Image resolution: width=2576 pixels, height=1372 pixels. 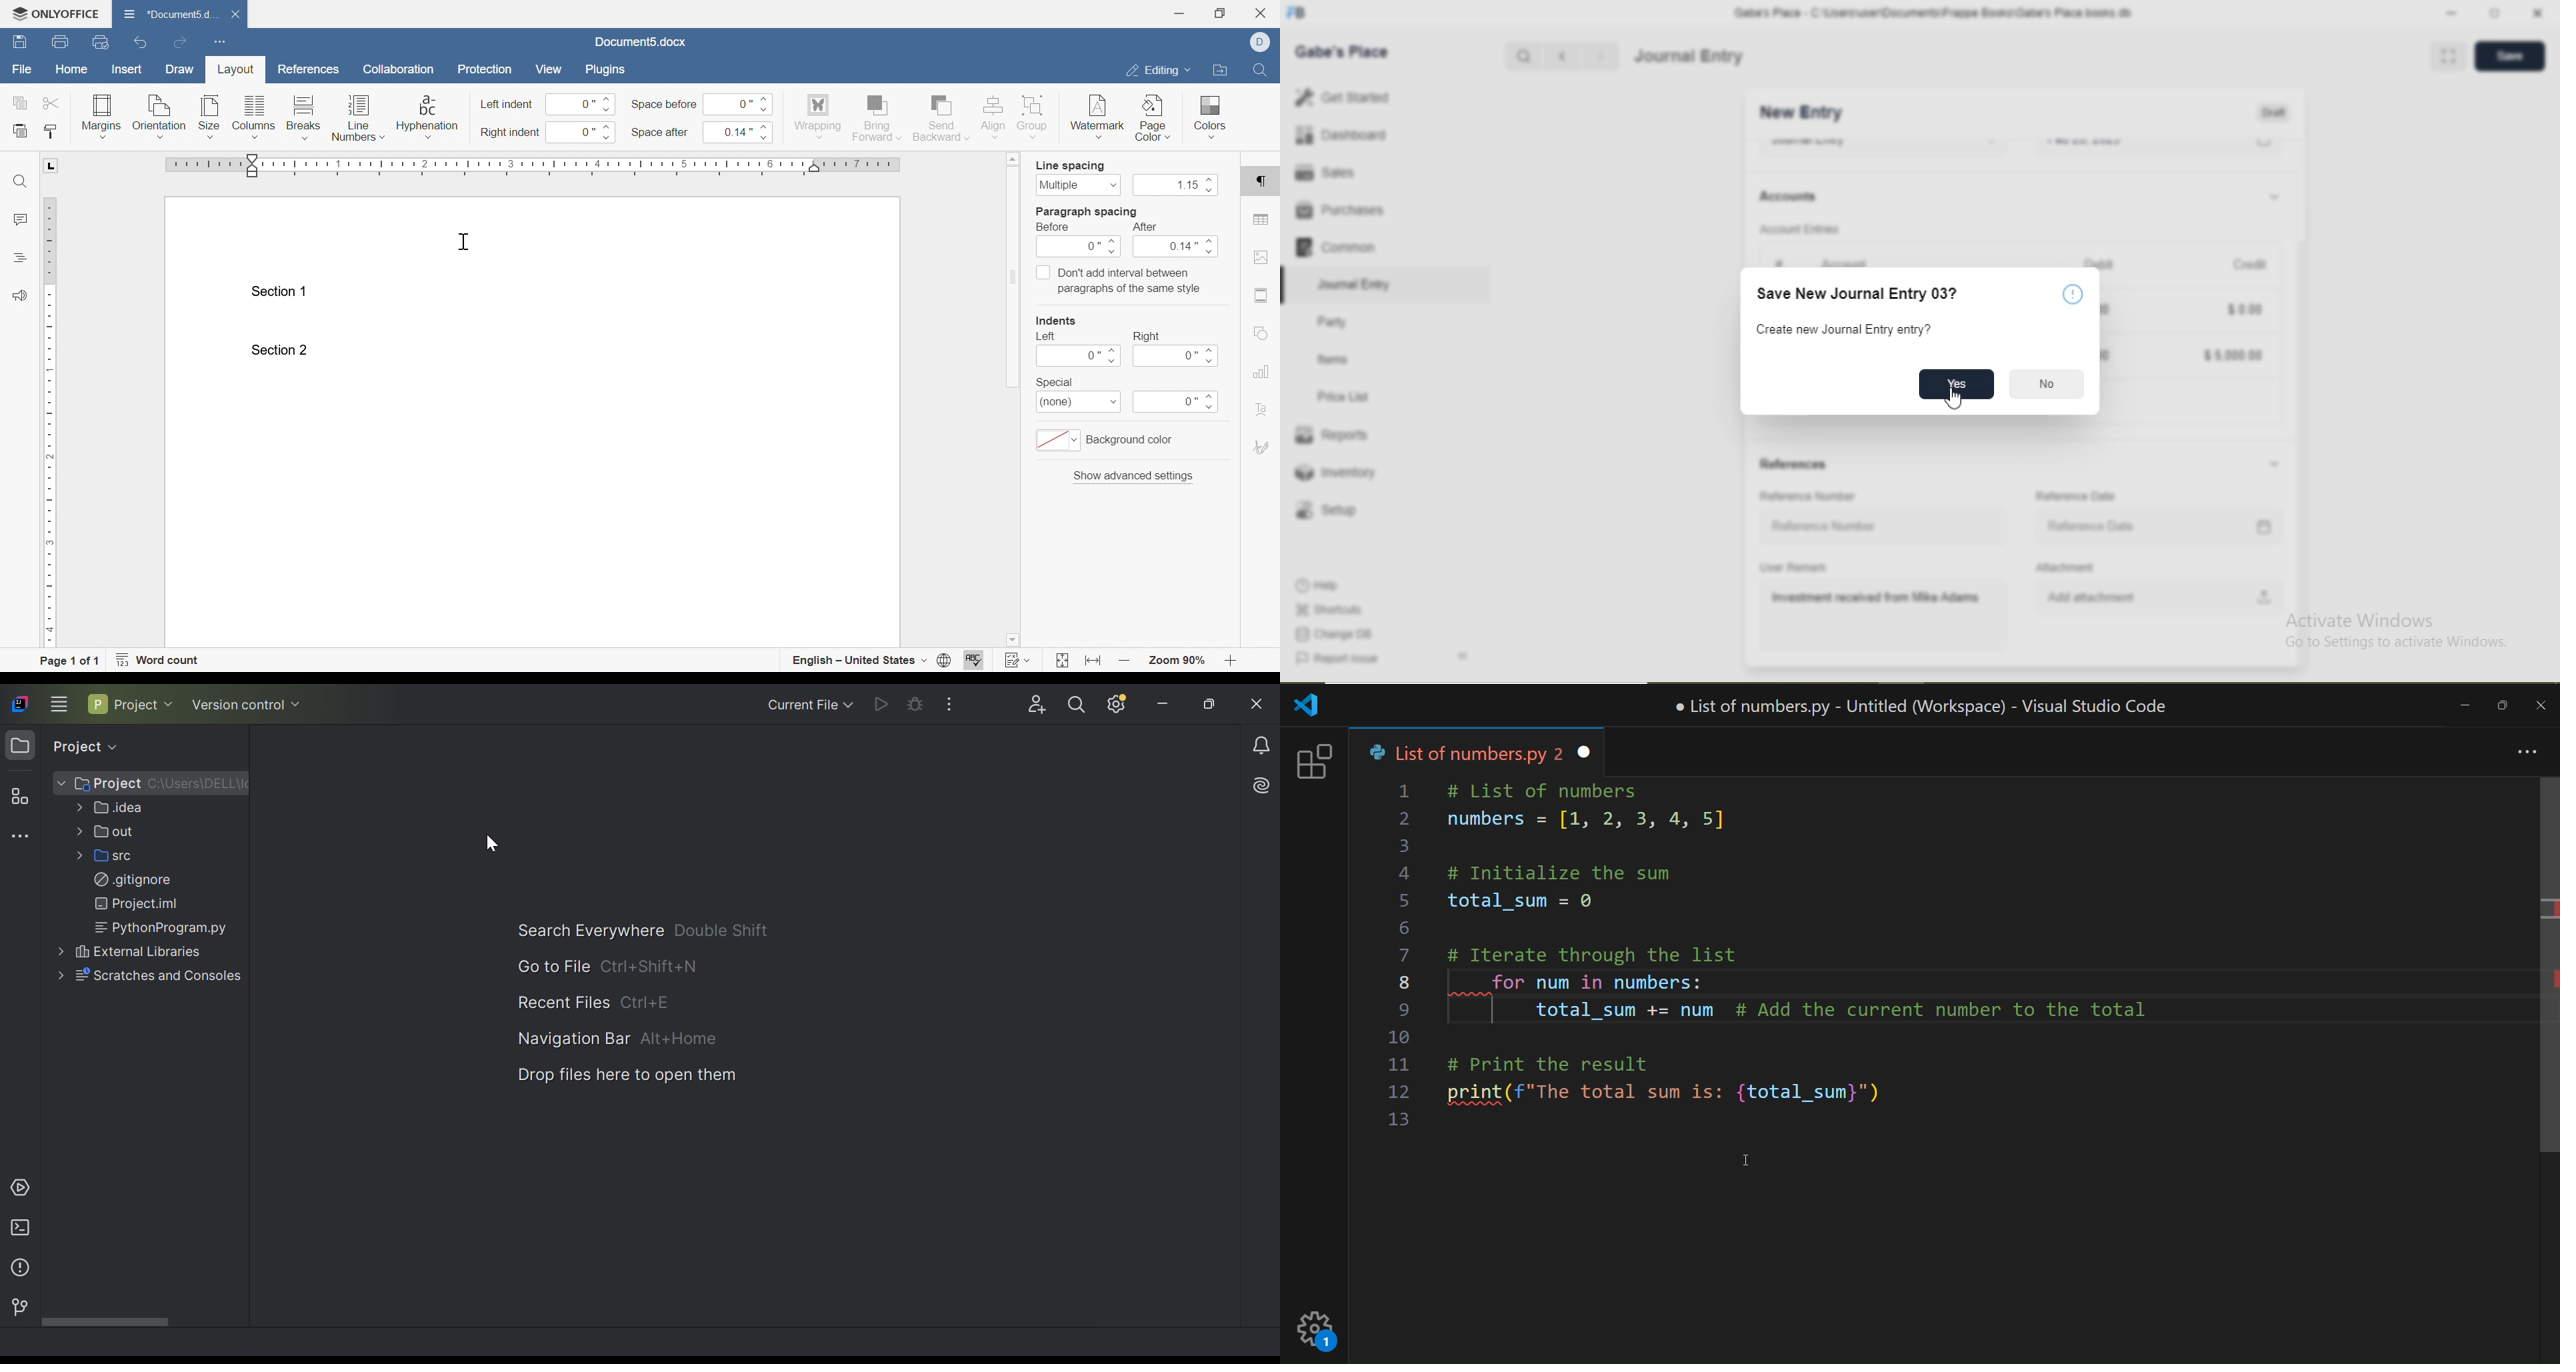 What do you see at coordinates (1794, 464) in the screenshot?
I see `References` at bounding box center [1794, 464].